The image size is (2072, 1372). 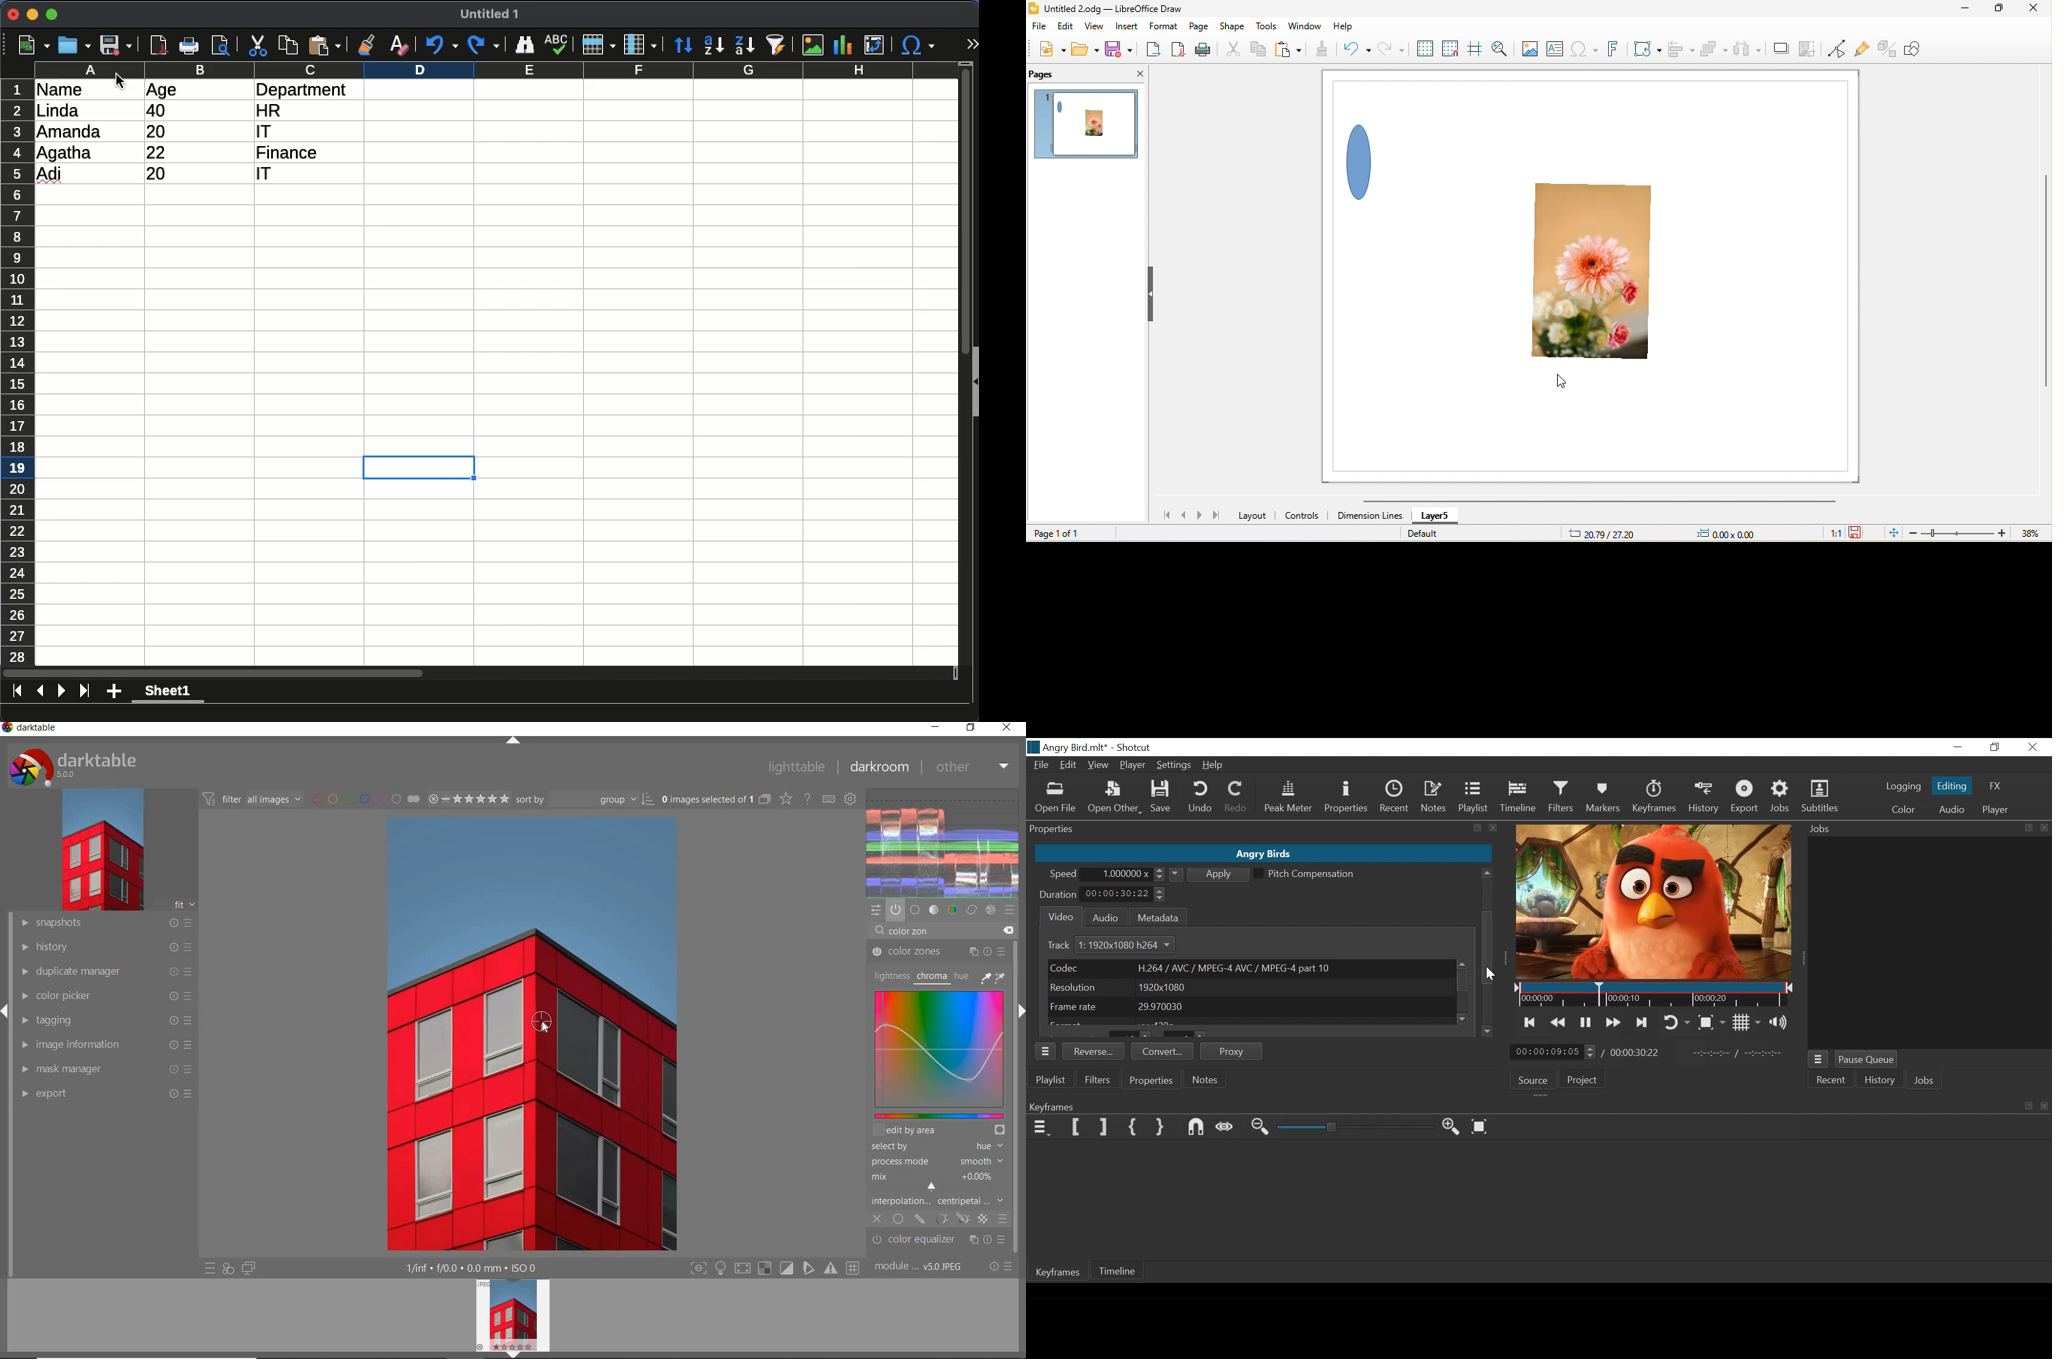 I want to click on fit page to current window, so click(x=1892, y=533).